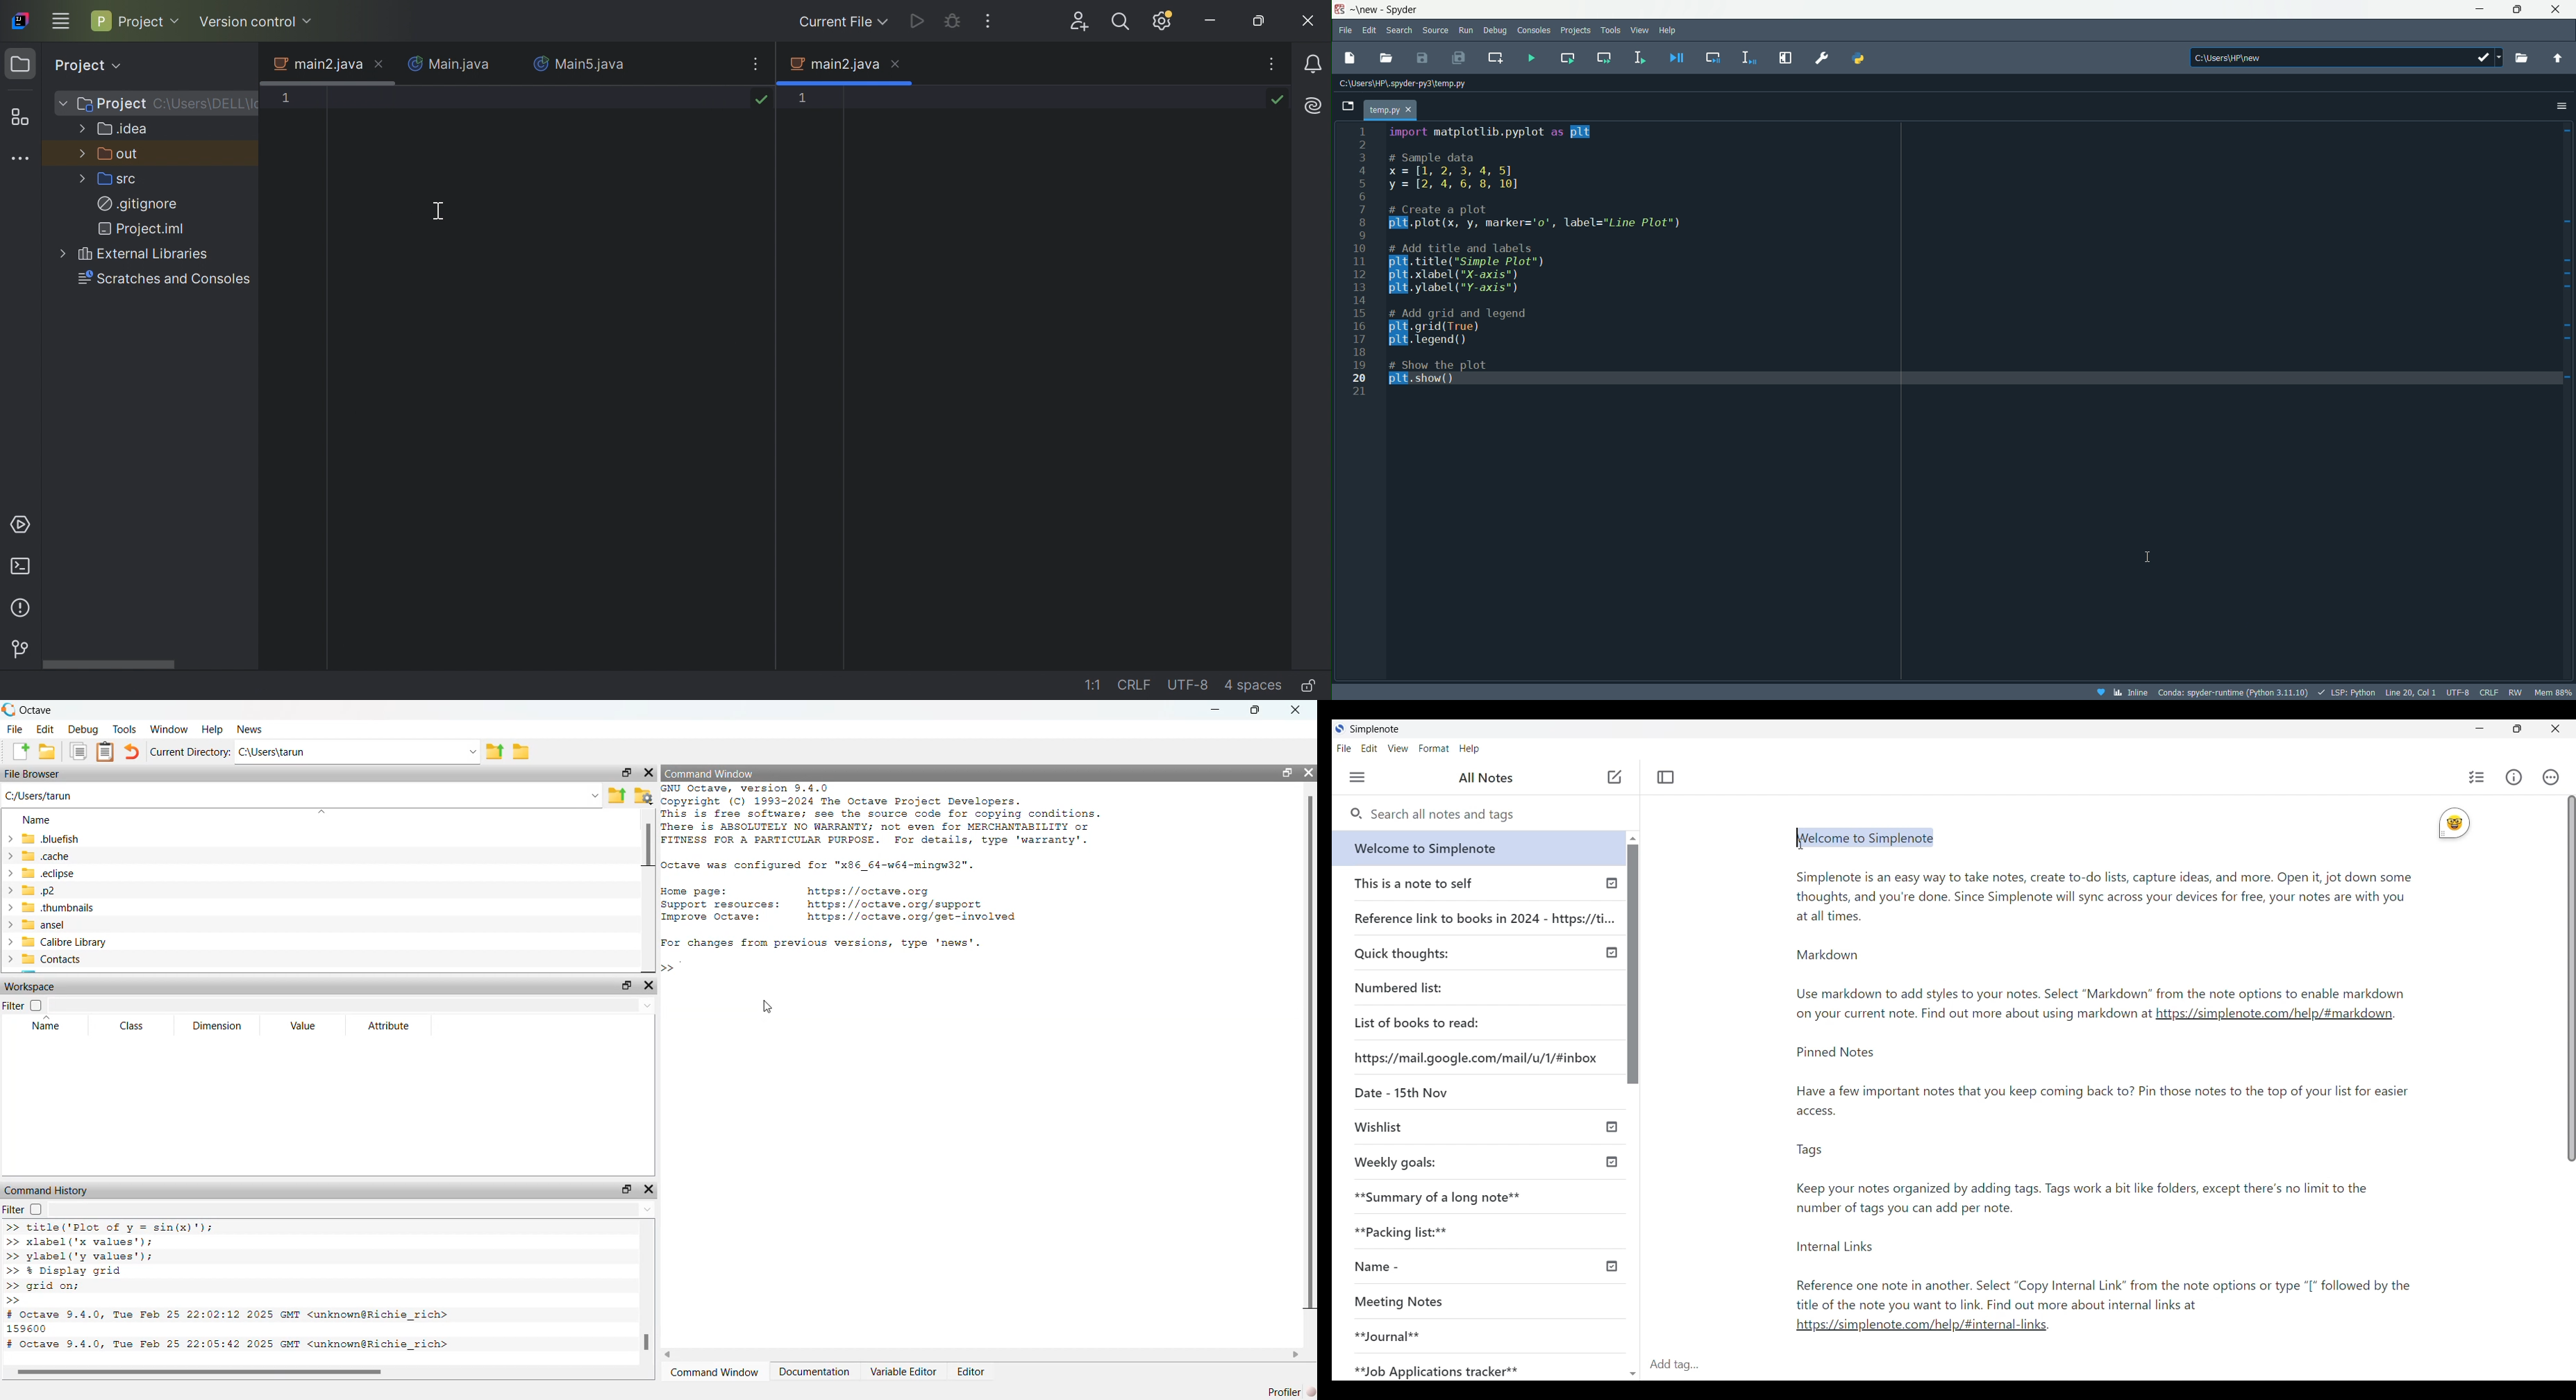  Describe the element at coordinates (24, 1005) in the screenshot. I see `Filter checkbox` at that location.